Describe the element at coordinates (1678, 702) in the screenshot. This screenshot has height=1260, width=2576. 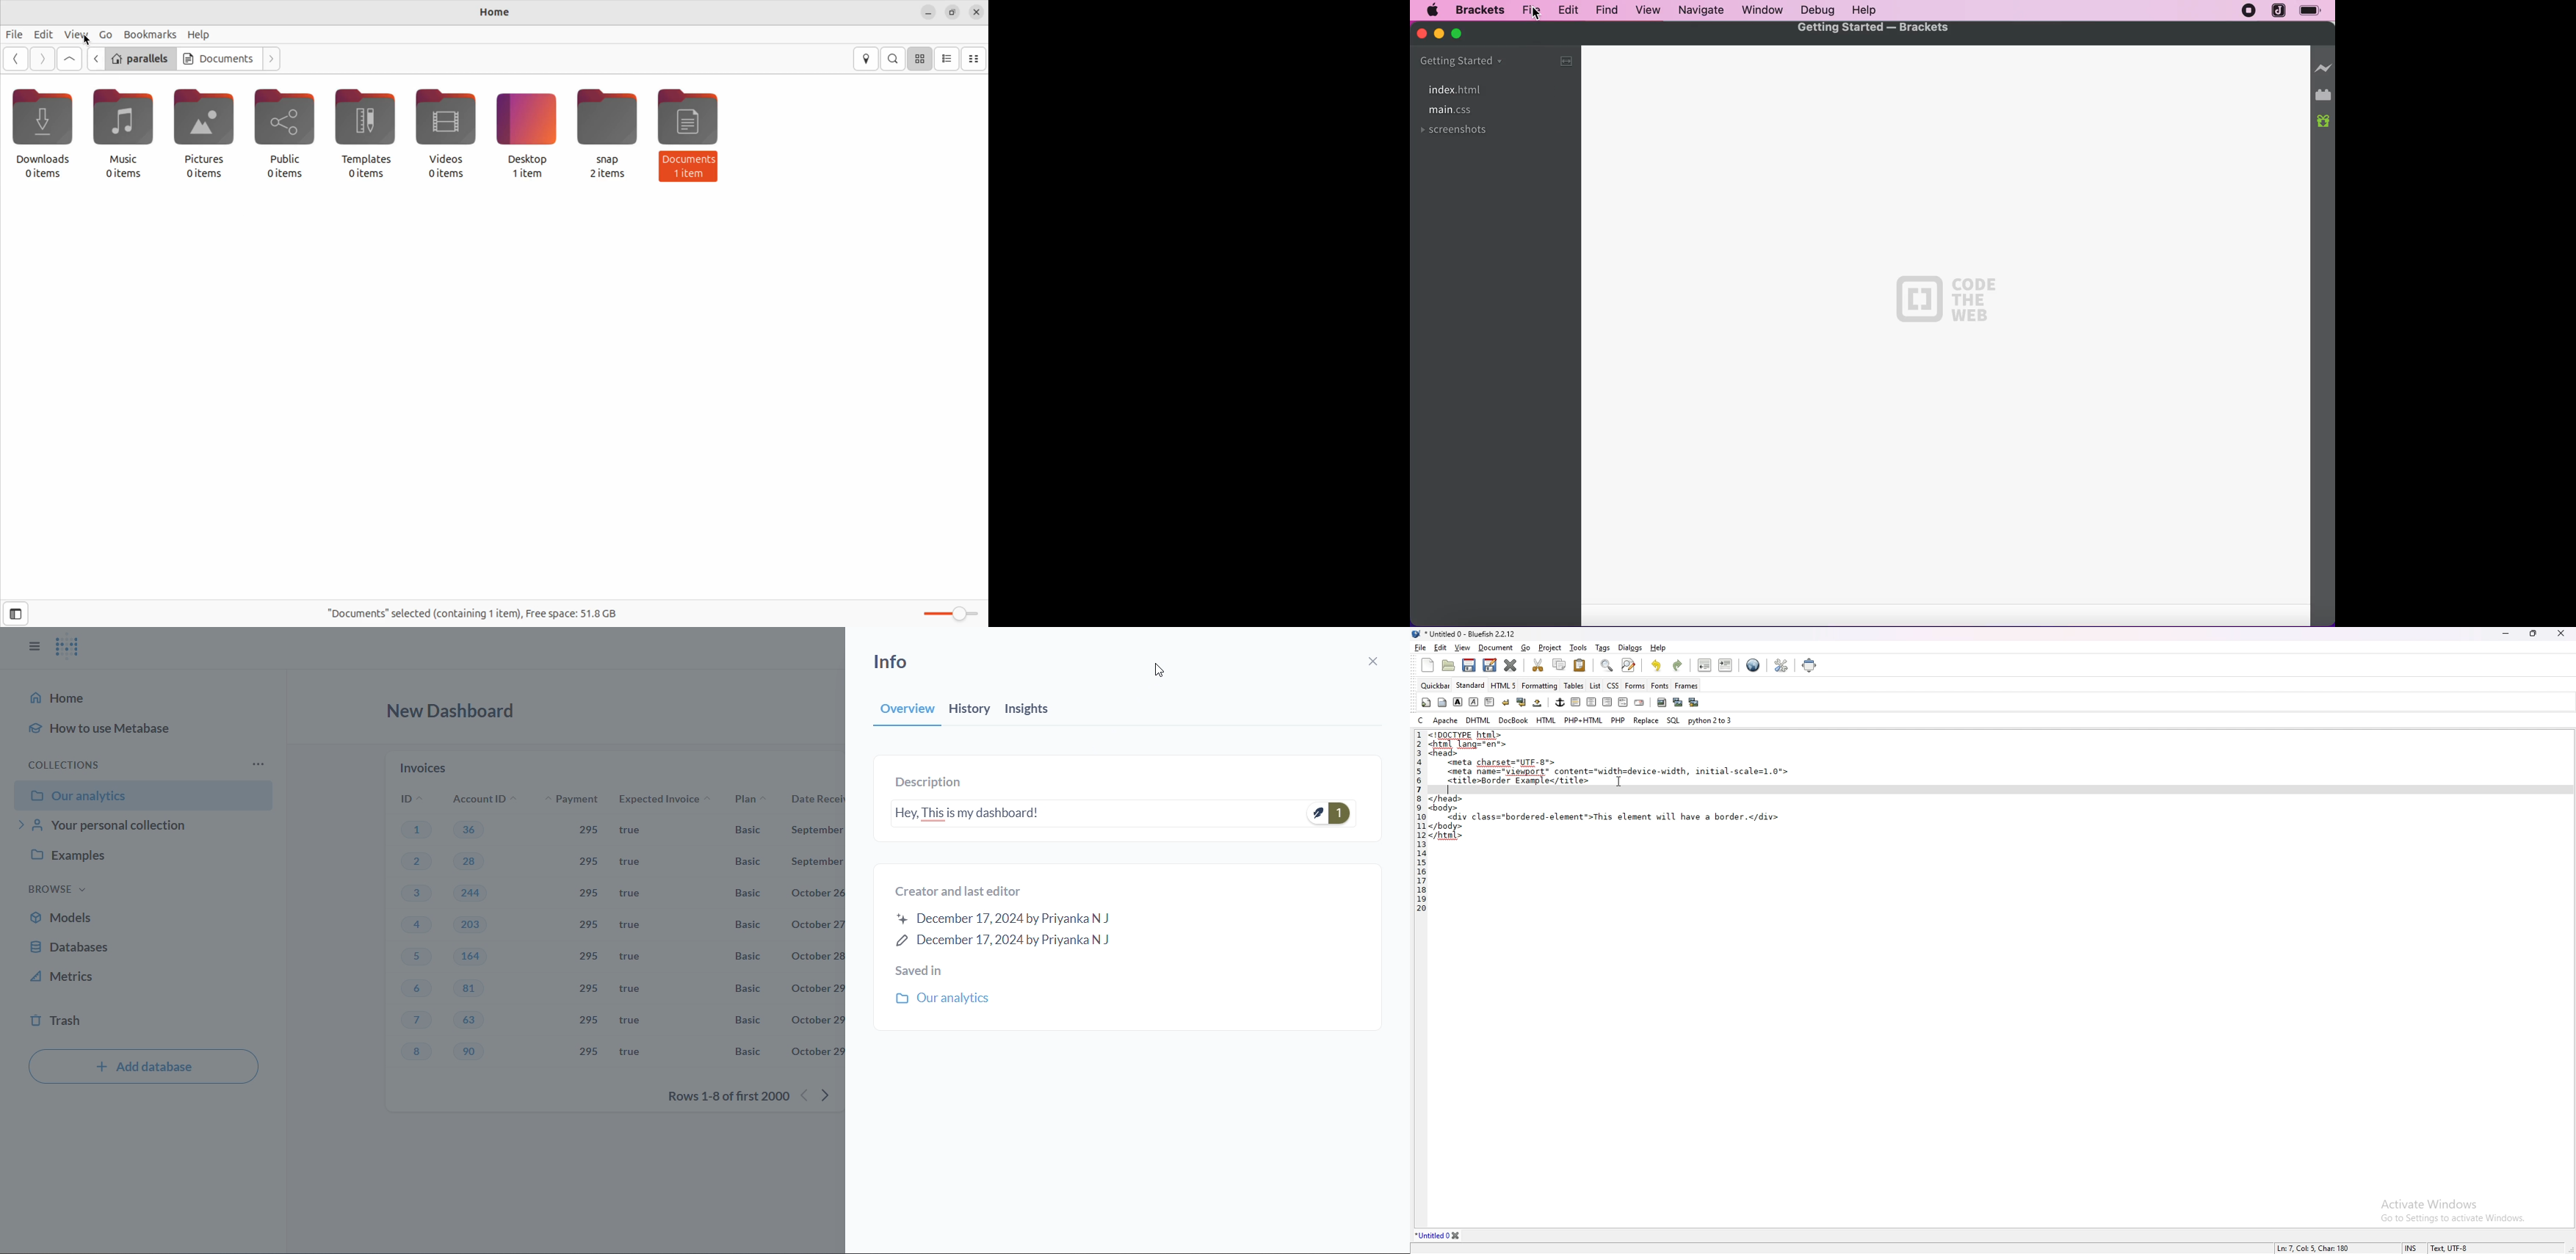
I see `insert thumbnail` at that location.